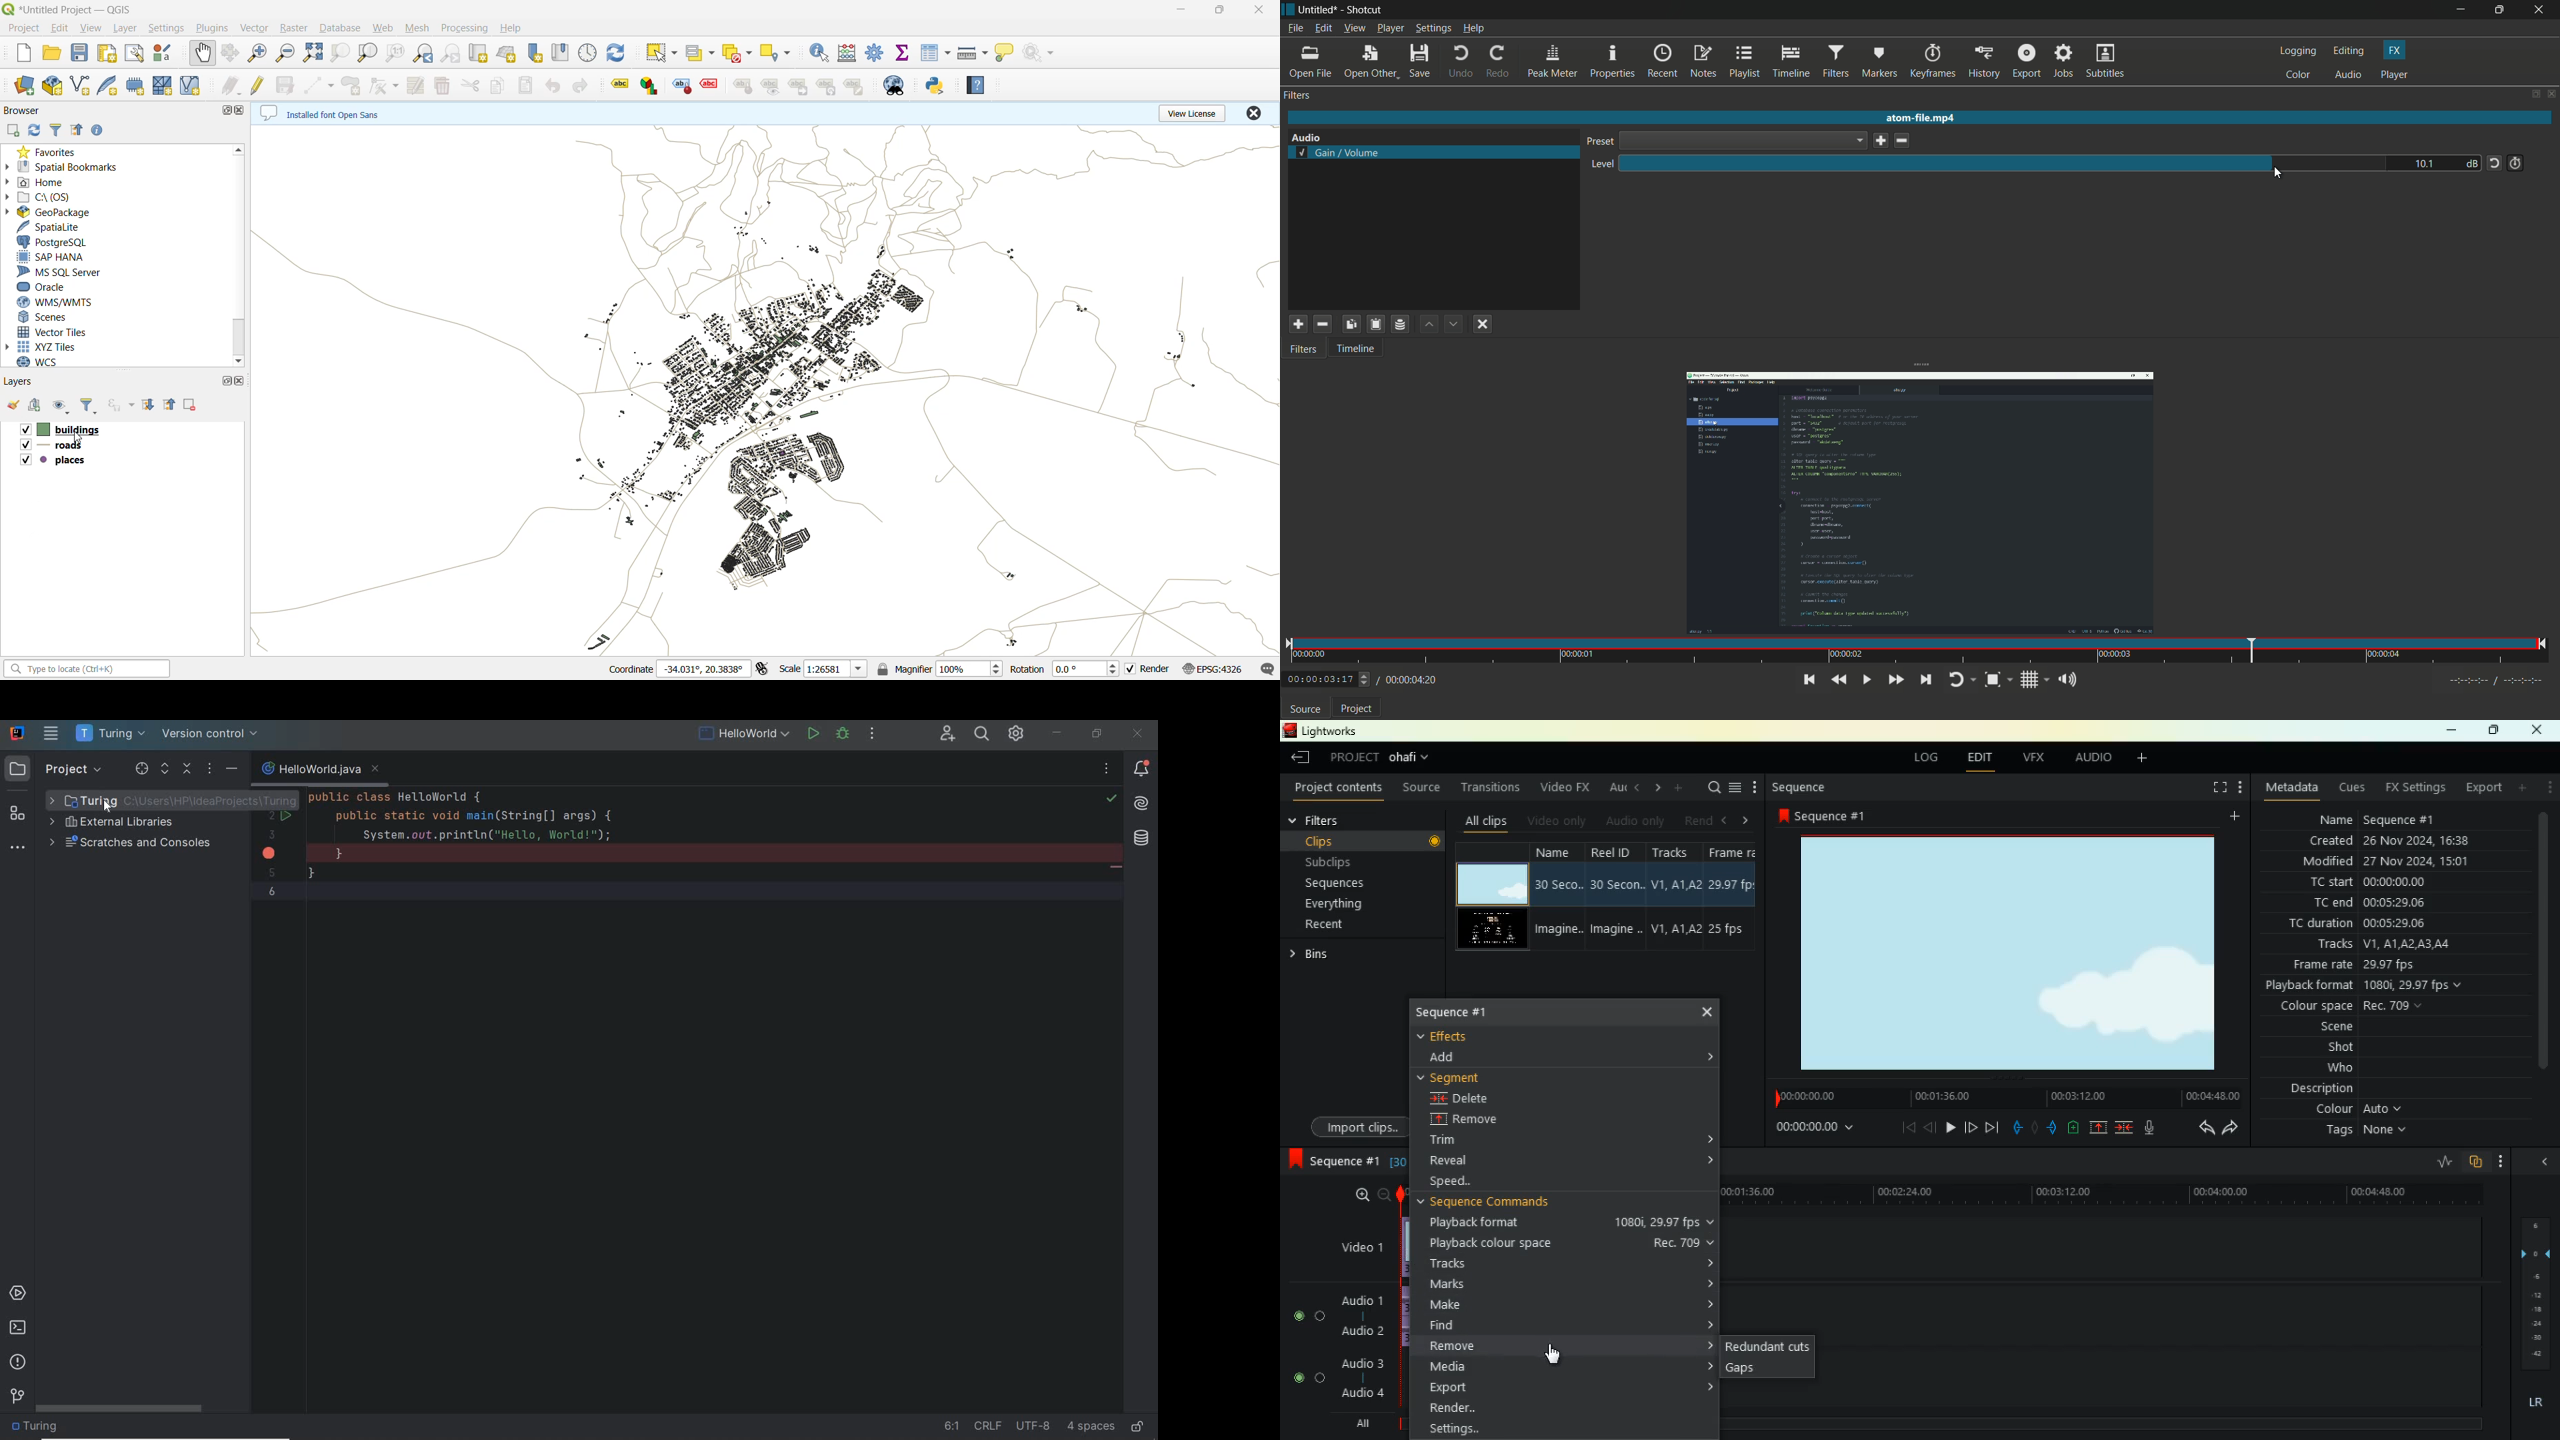 This screenshot has width=2576, height=1456. Describe the element at coordinates (2027, 62) in the screenshot. I see `export` at that location.